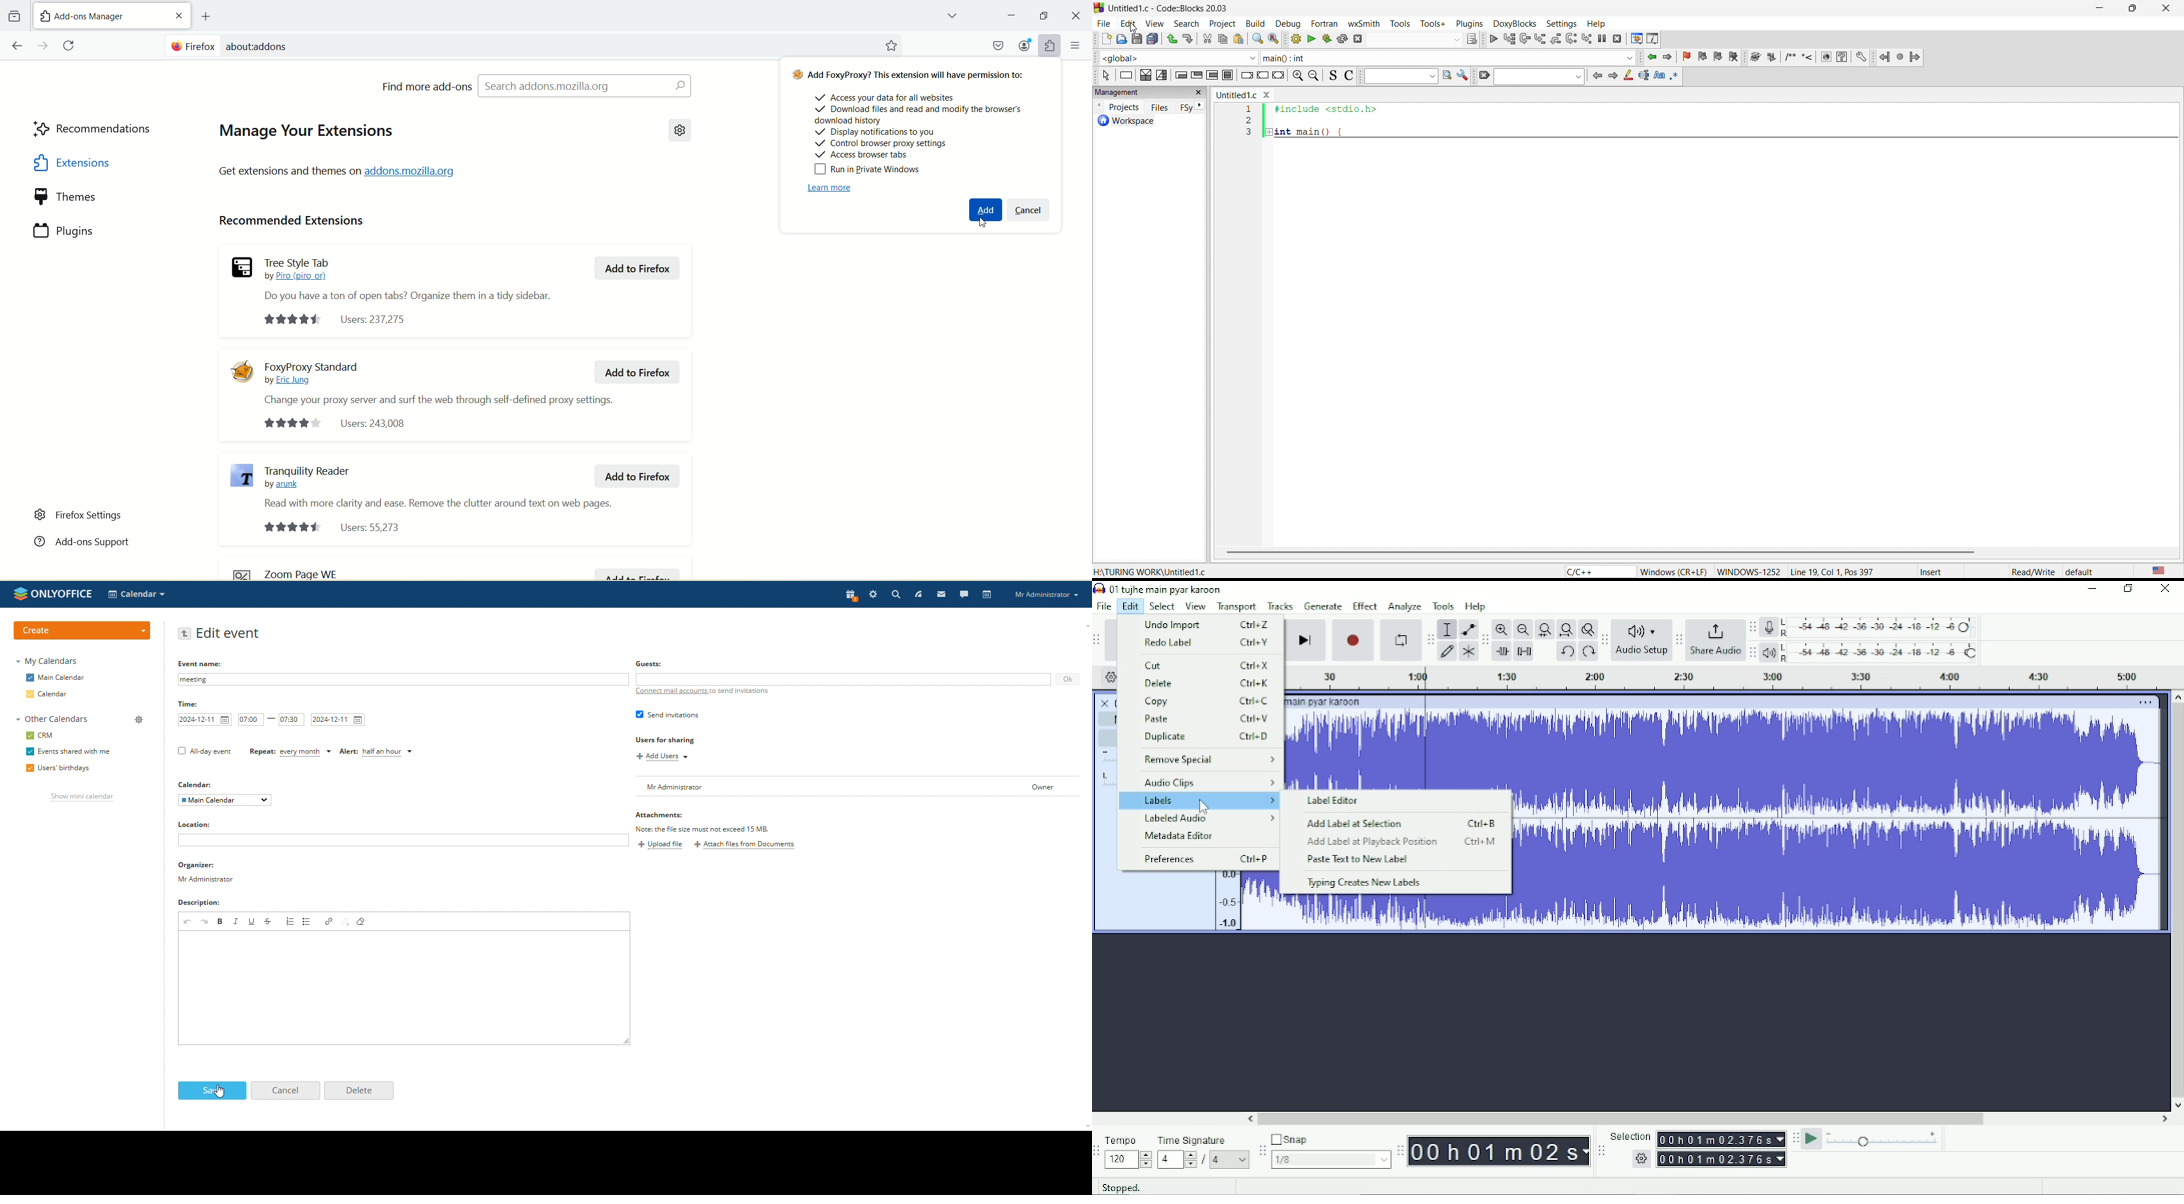  Describe the element at coordinates (1262, 77) in the screenshot. I see `continue instruction` at that location.